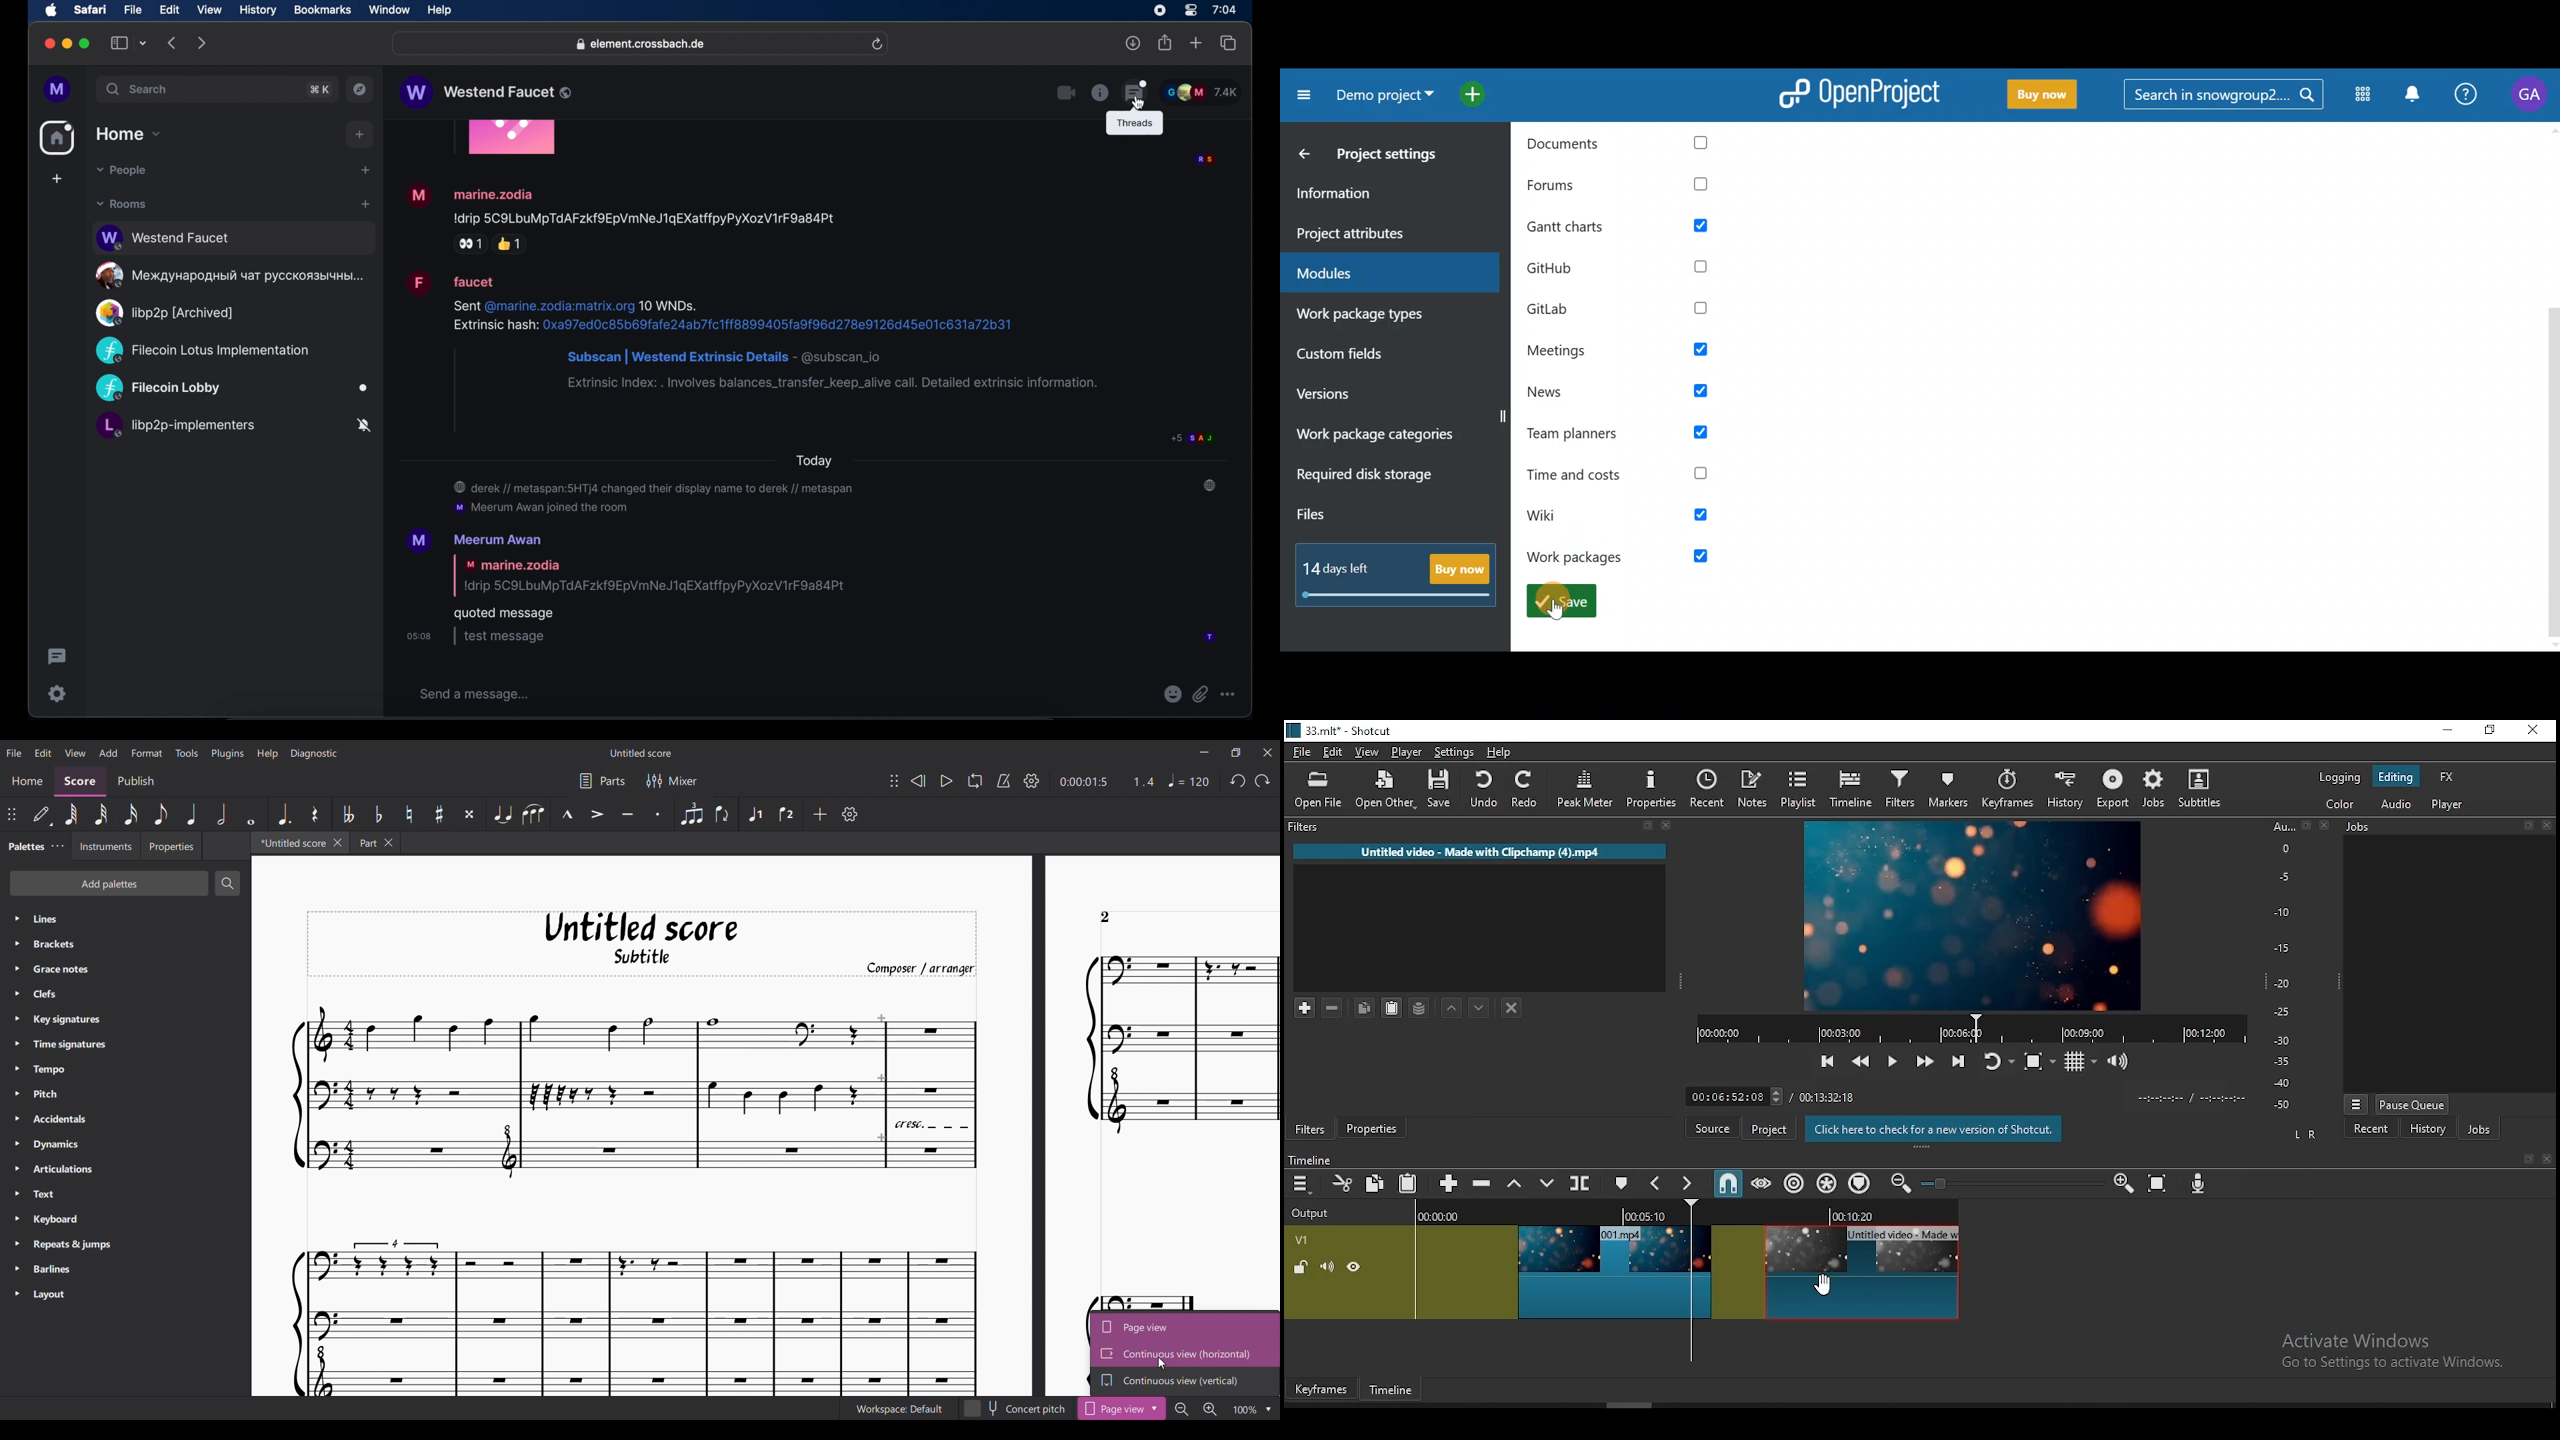  Describe the element at coordinates (1682, 1214) in the screenshot. I see `track` at that location.